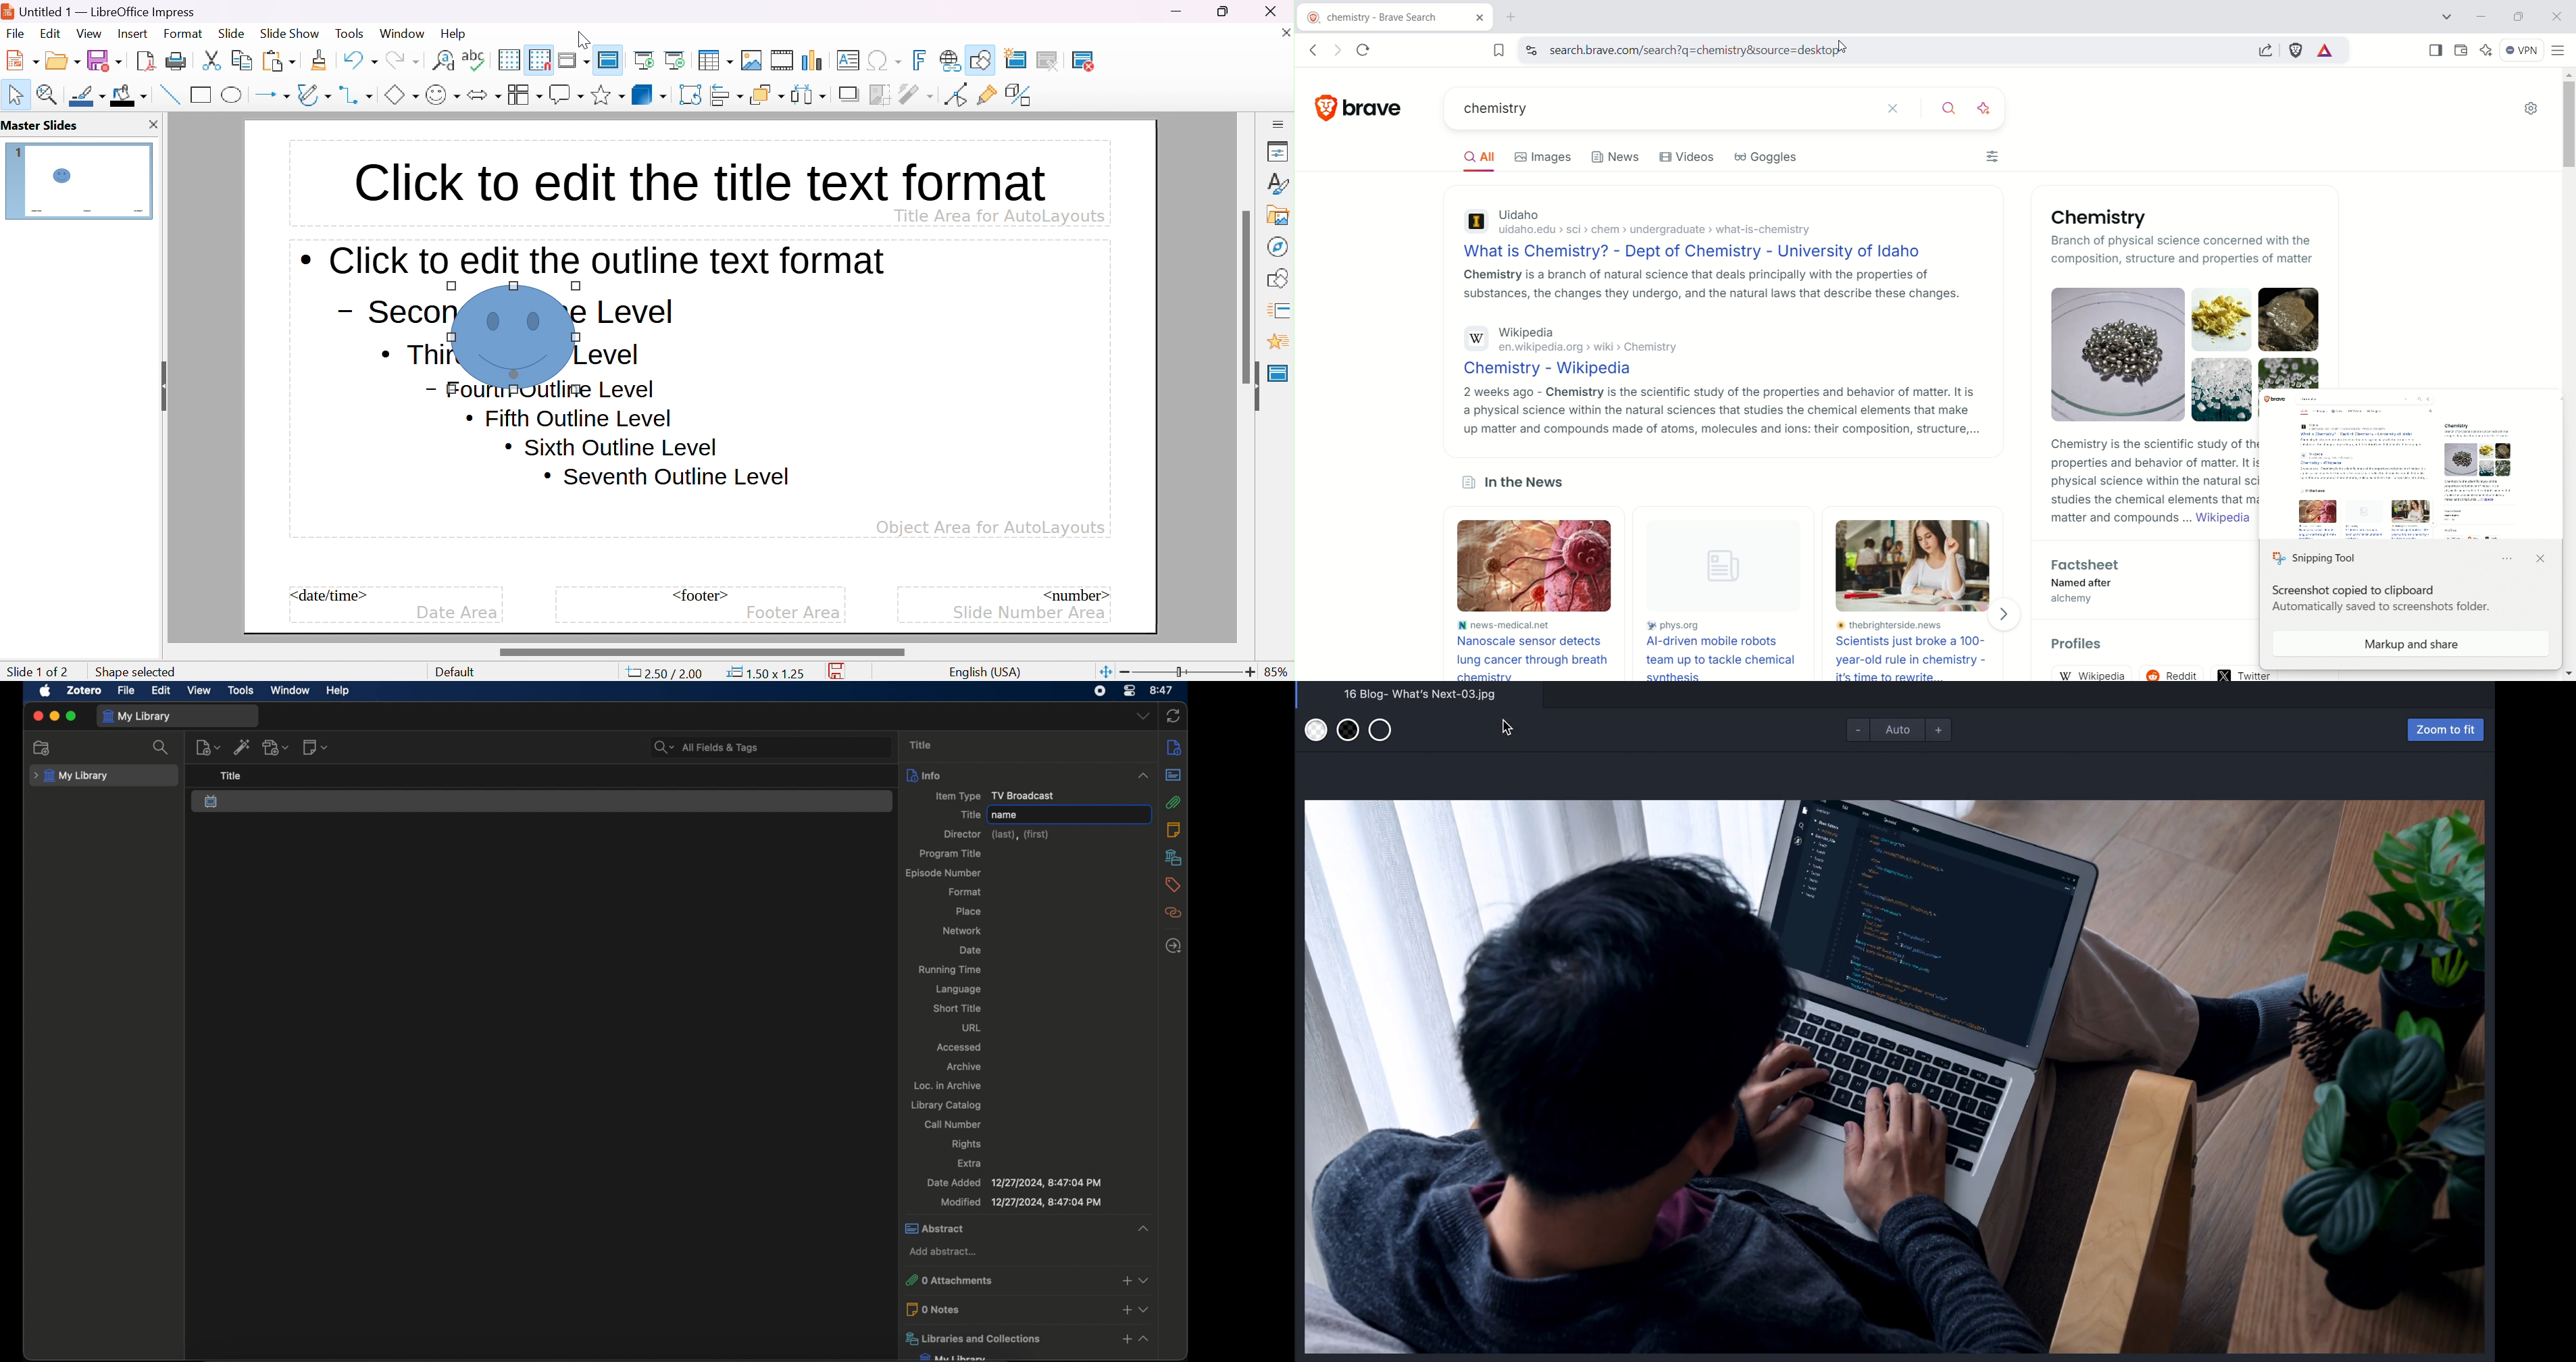 This screenshot has width=2576, height=1372. I want to click on slide, so click(232, 34).